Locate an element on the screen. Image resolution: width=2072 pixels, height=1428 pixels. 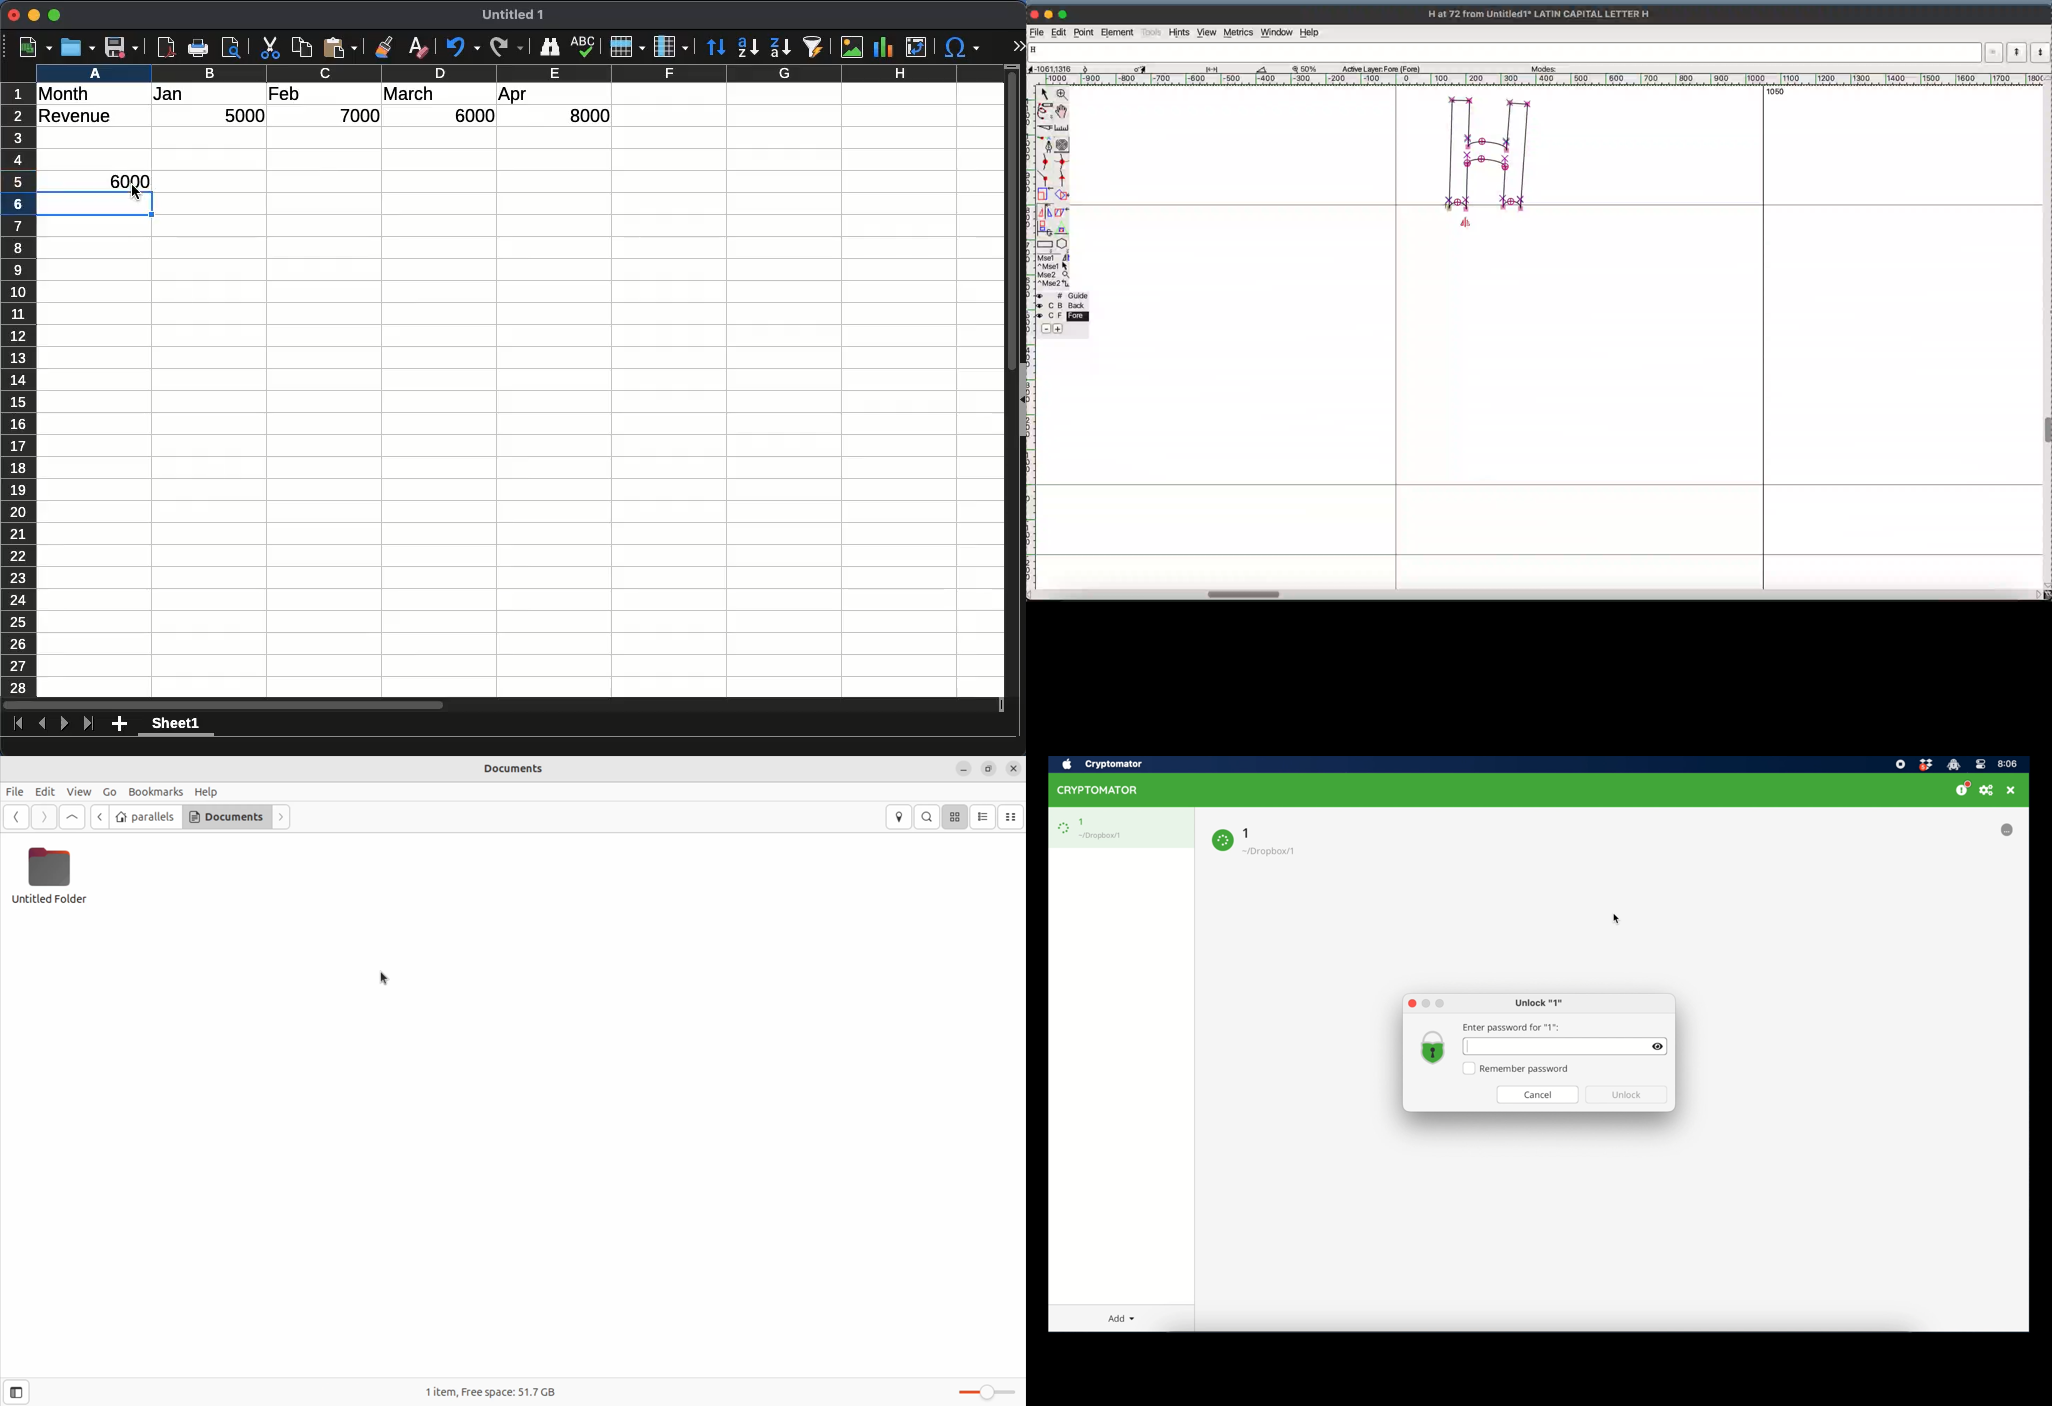
Add dropdown is located at coordinates (1128, 1319).